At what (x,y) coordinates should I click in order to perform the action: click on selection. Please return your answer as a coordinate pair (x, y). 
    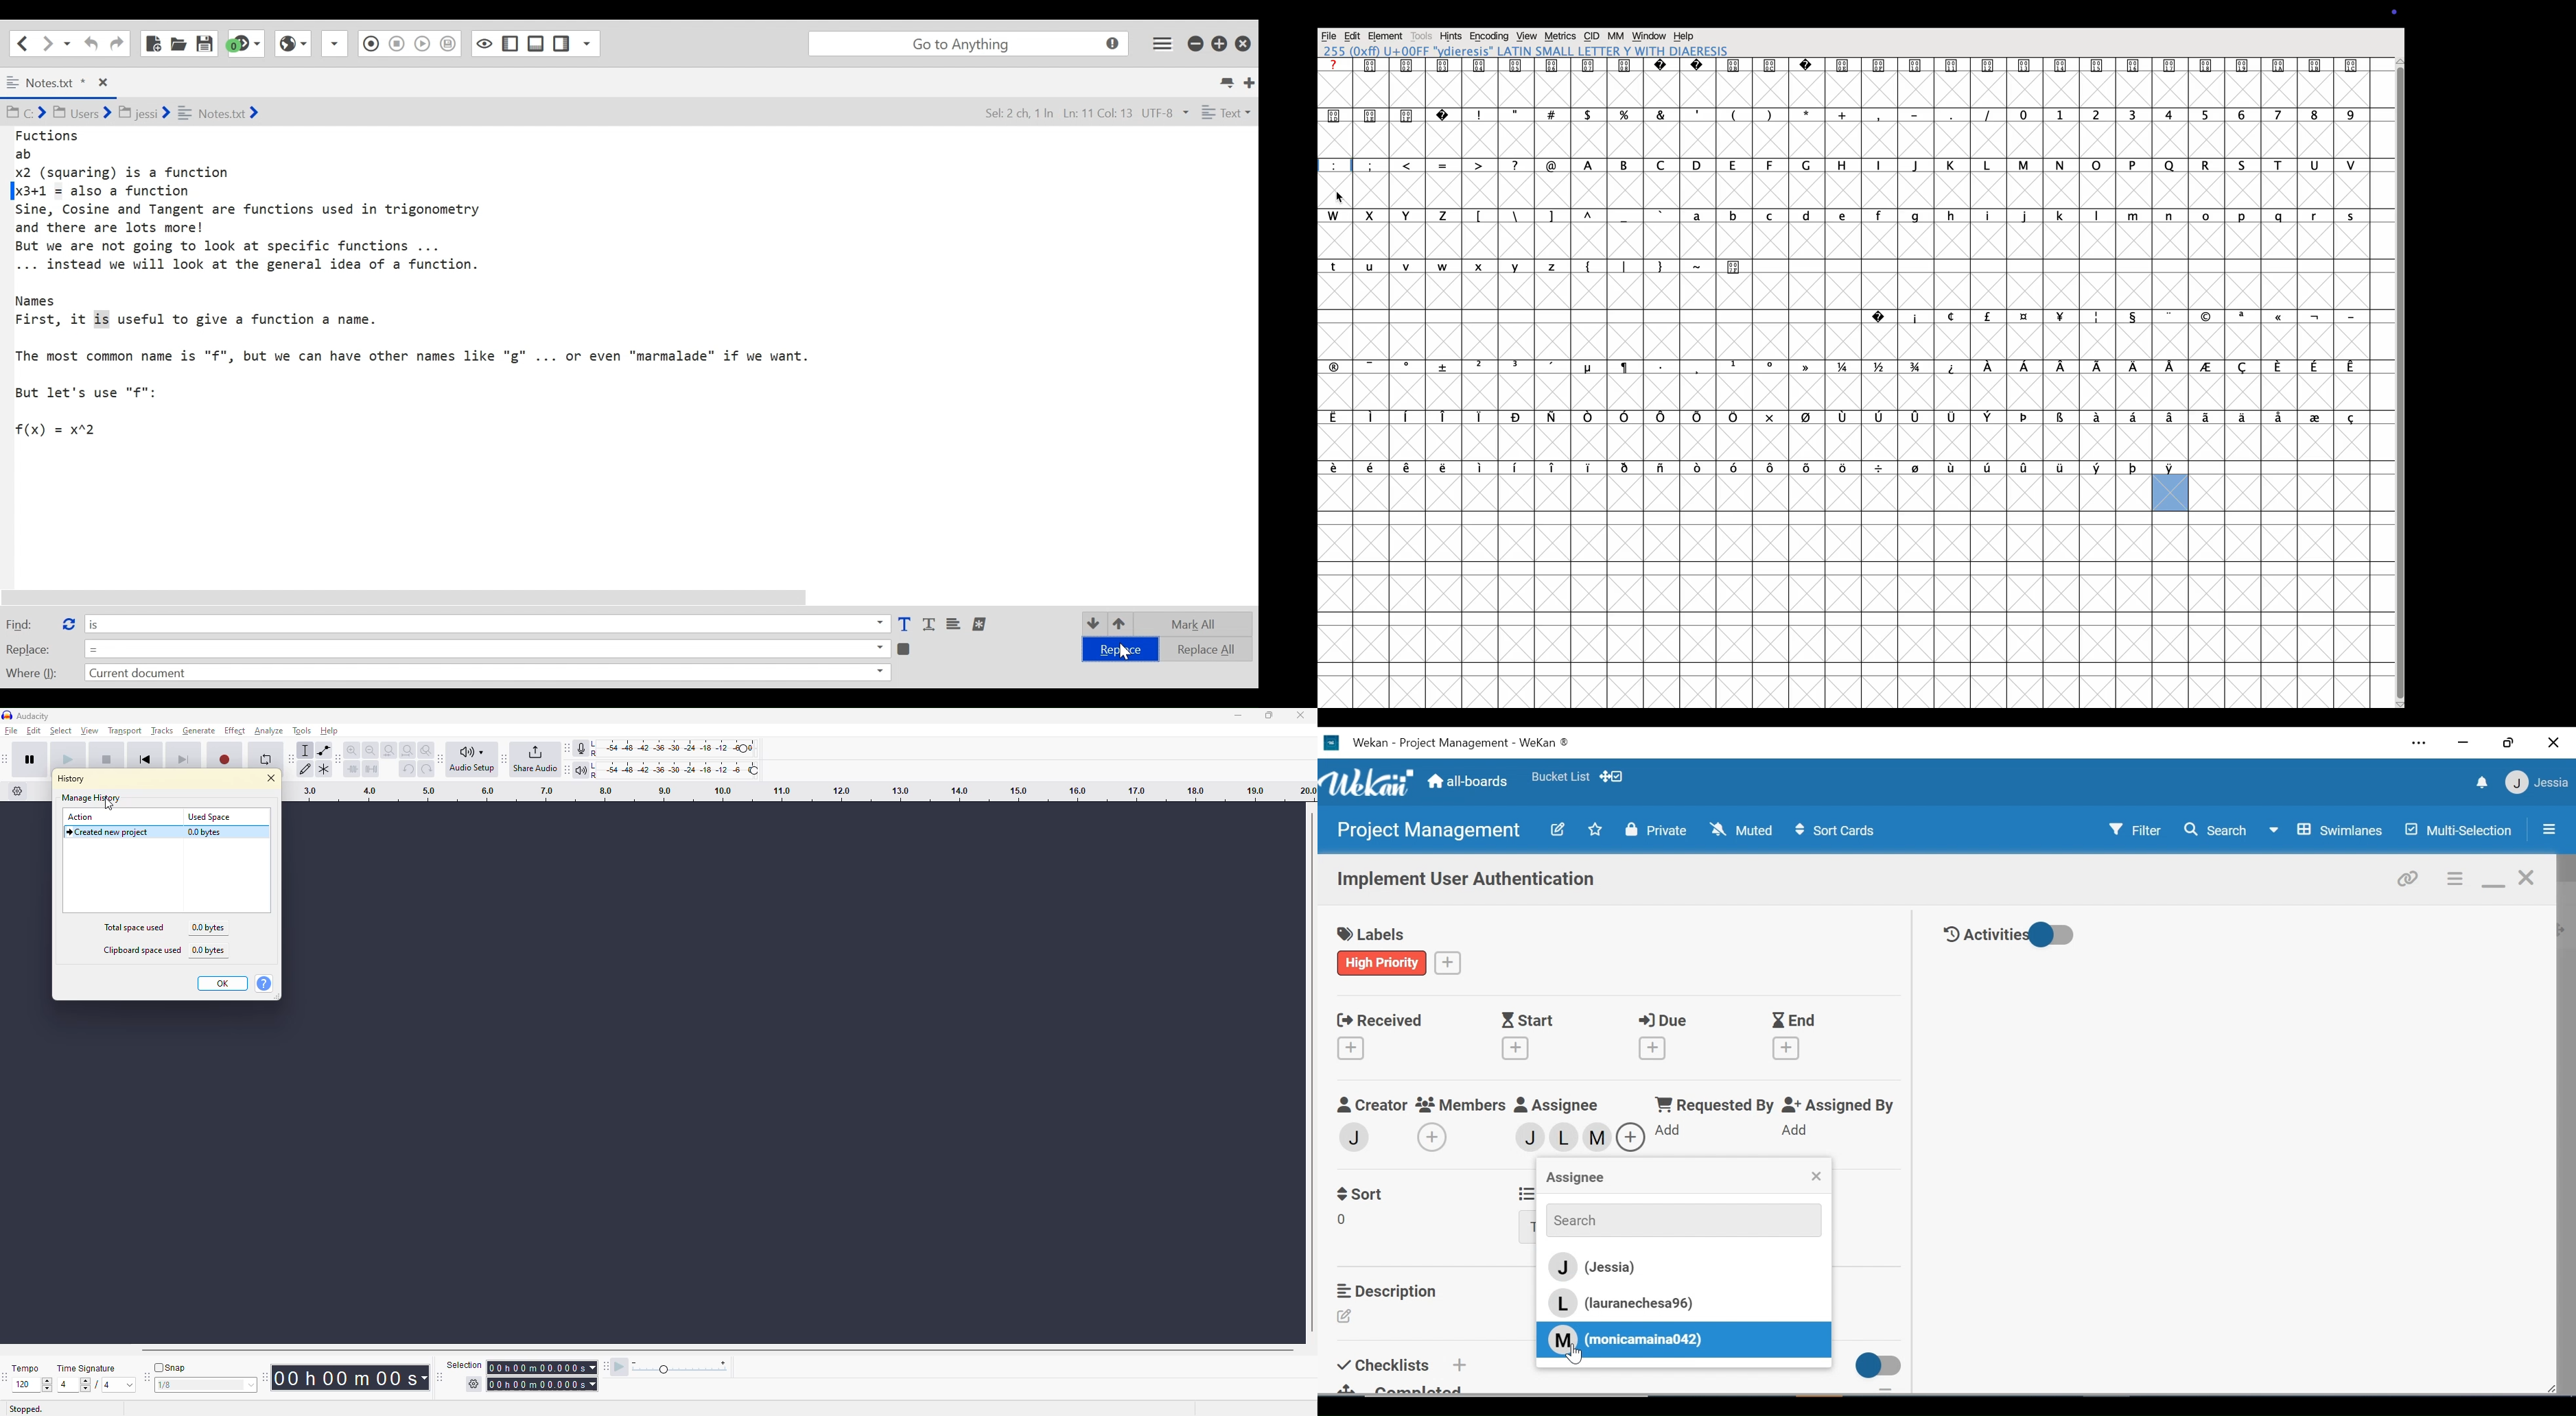
    Looking at the image, I should click on (539, 1382).